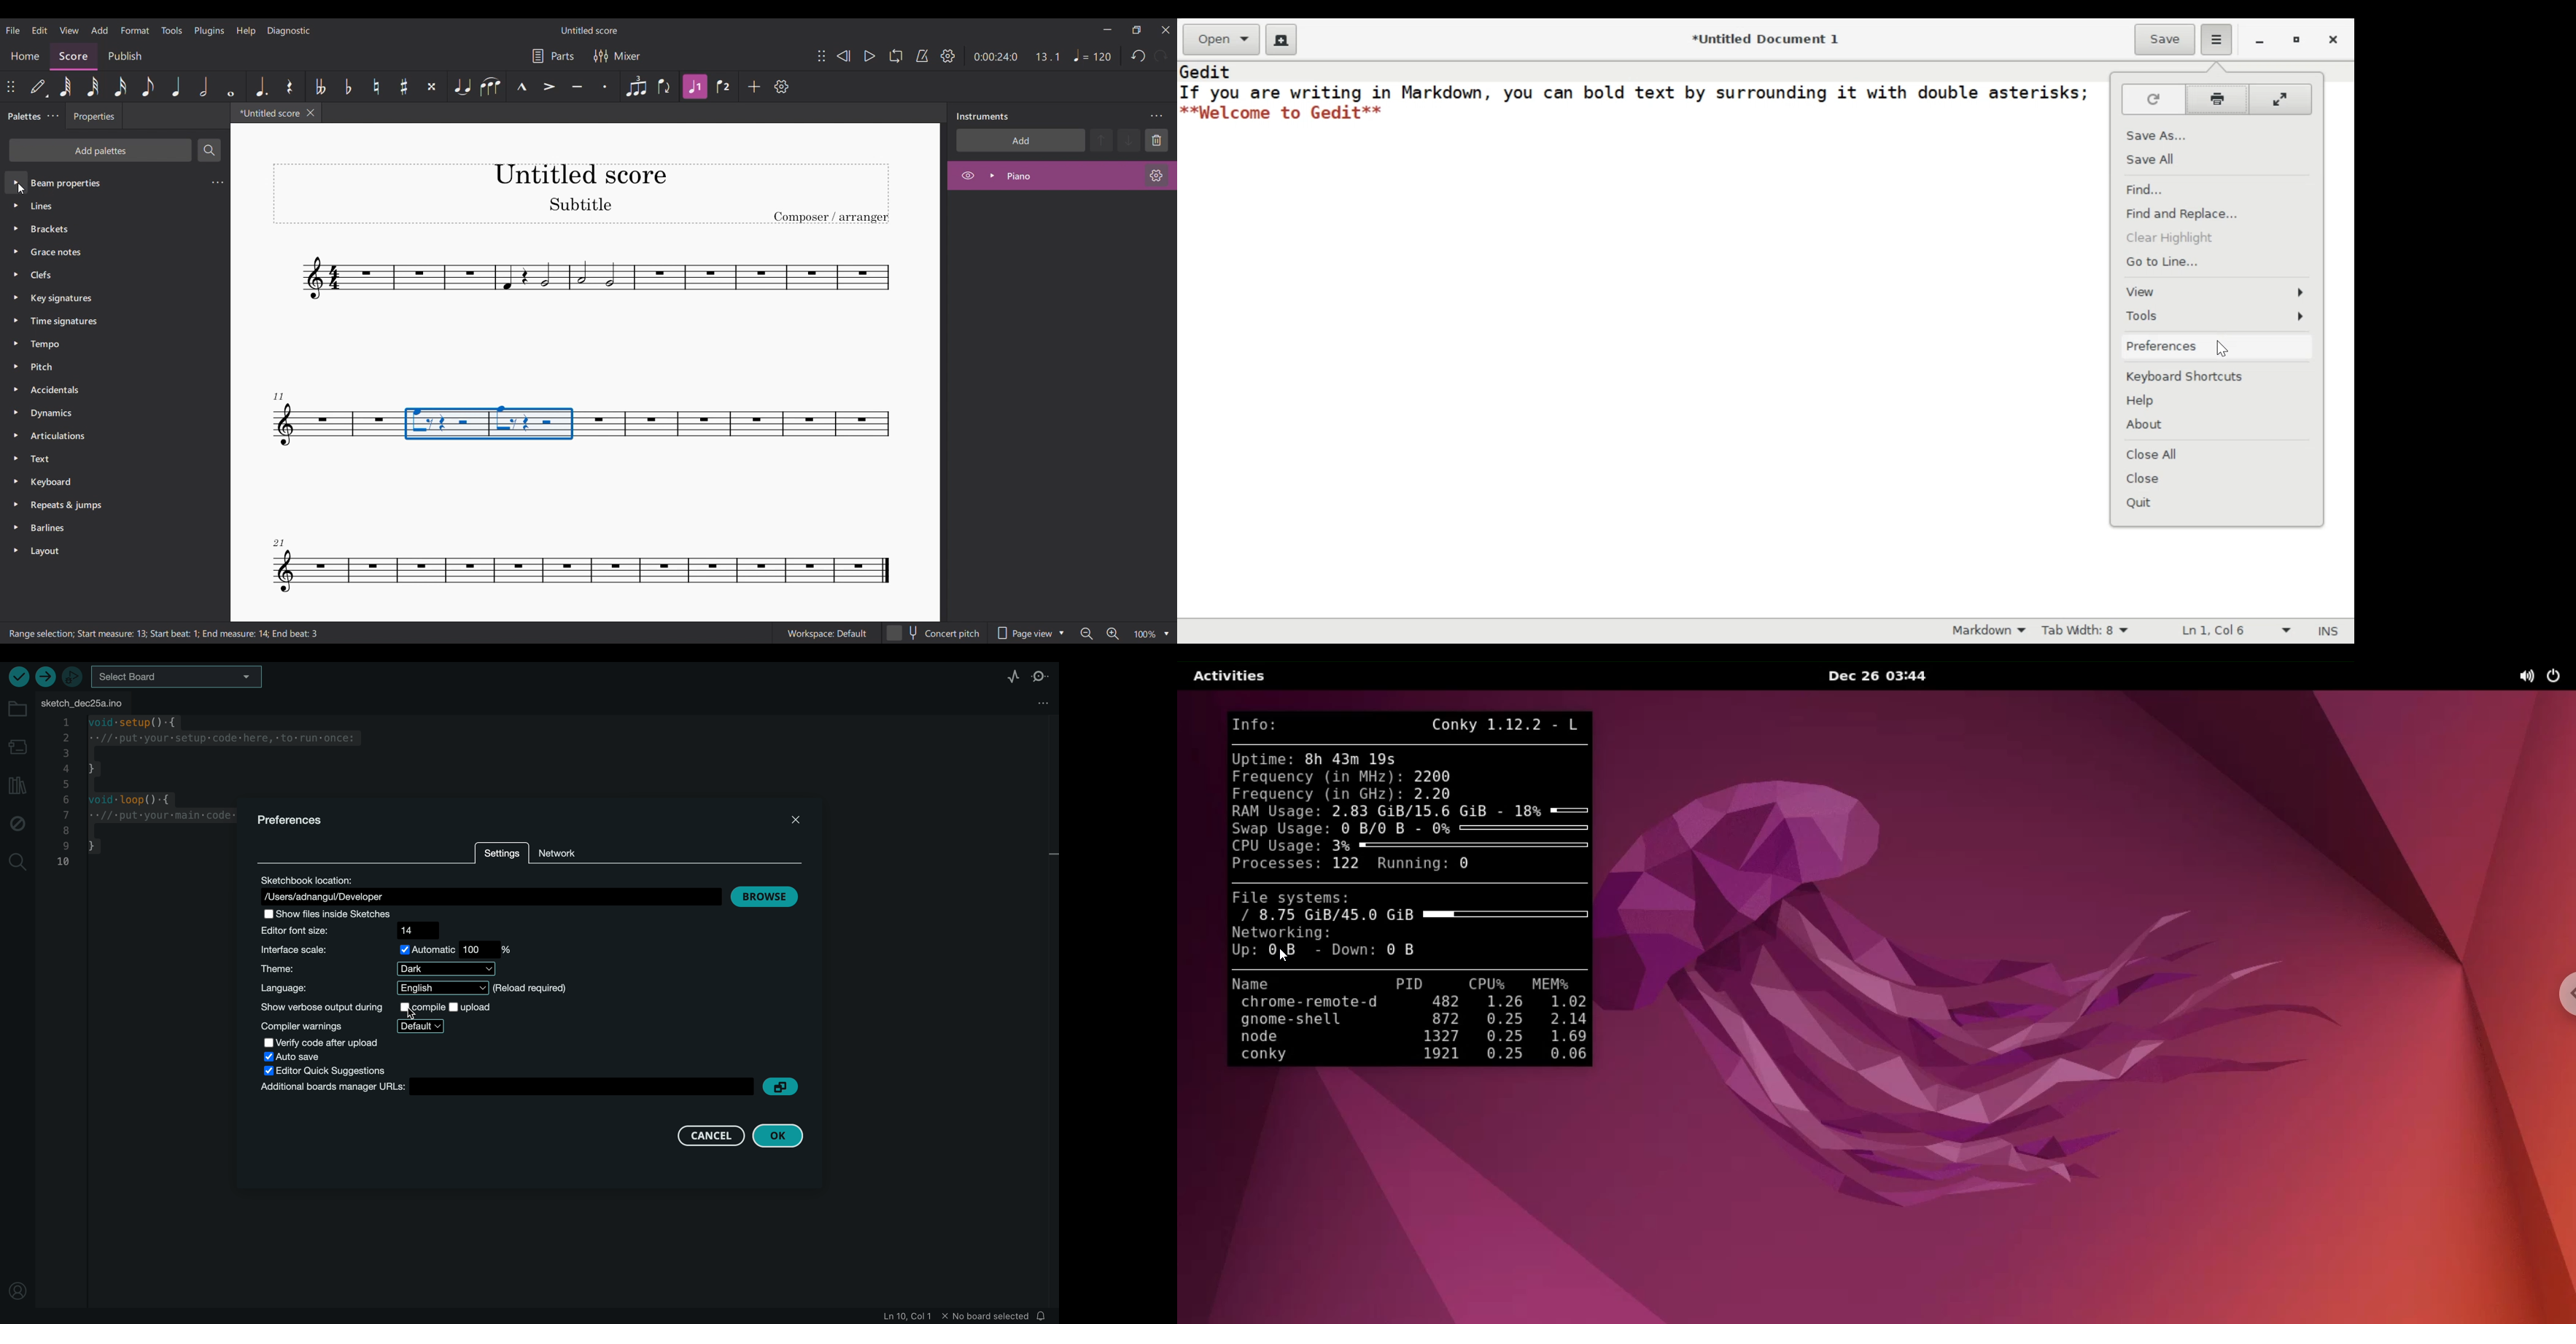 The height and width of the screenshot is (1344, 2576). Describe the element at coordinates (39, 86) in the screenshot. I see `Default` at that location.